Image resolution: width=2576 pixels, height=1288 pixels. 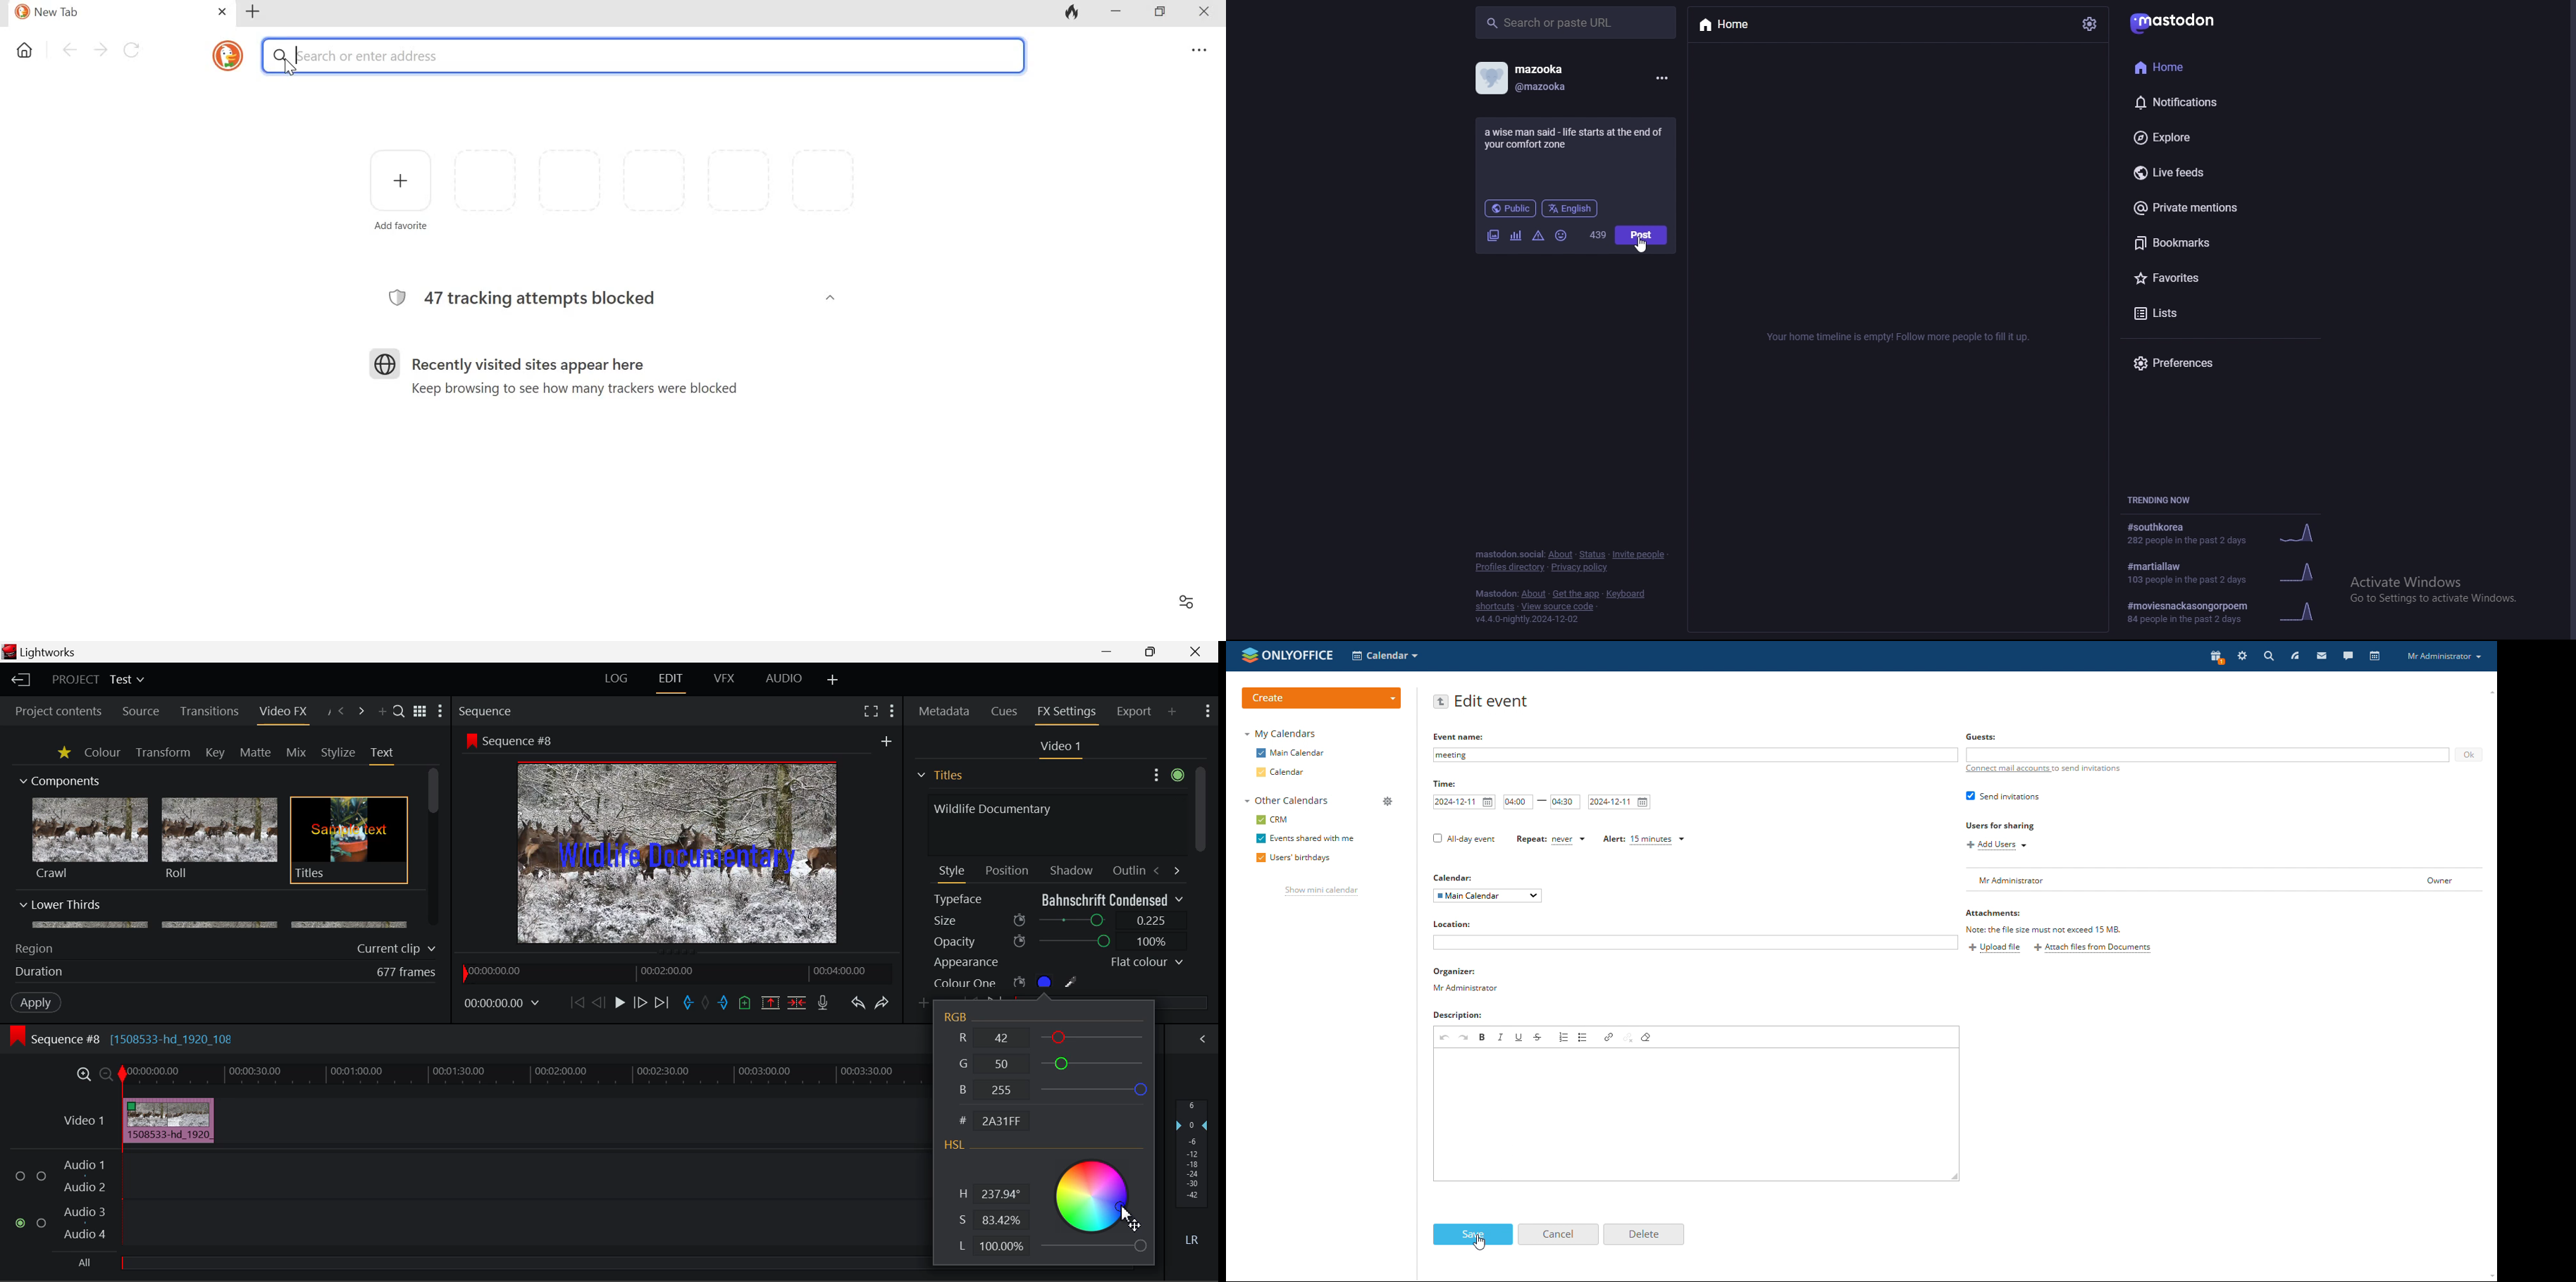 I want to click on present, so click(x=2216, y=657).